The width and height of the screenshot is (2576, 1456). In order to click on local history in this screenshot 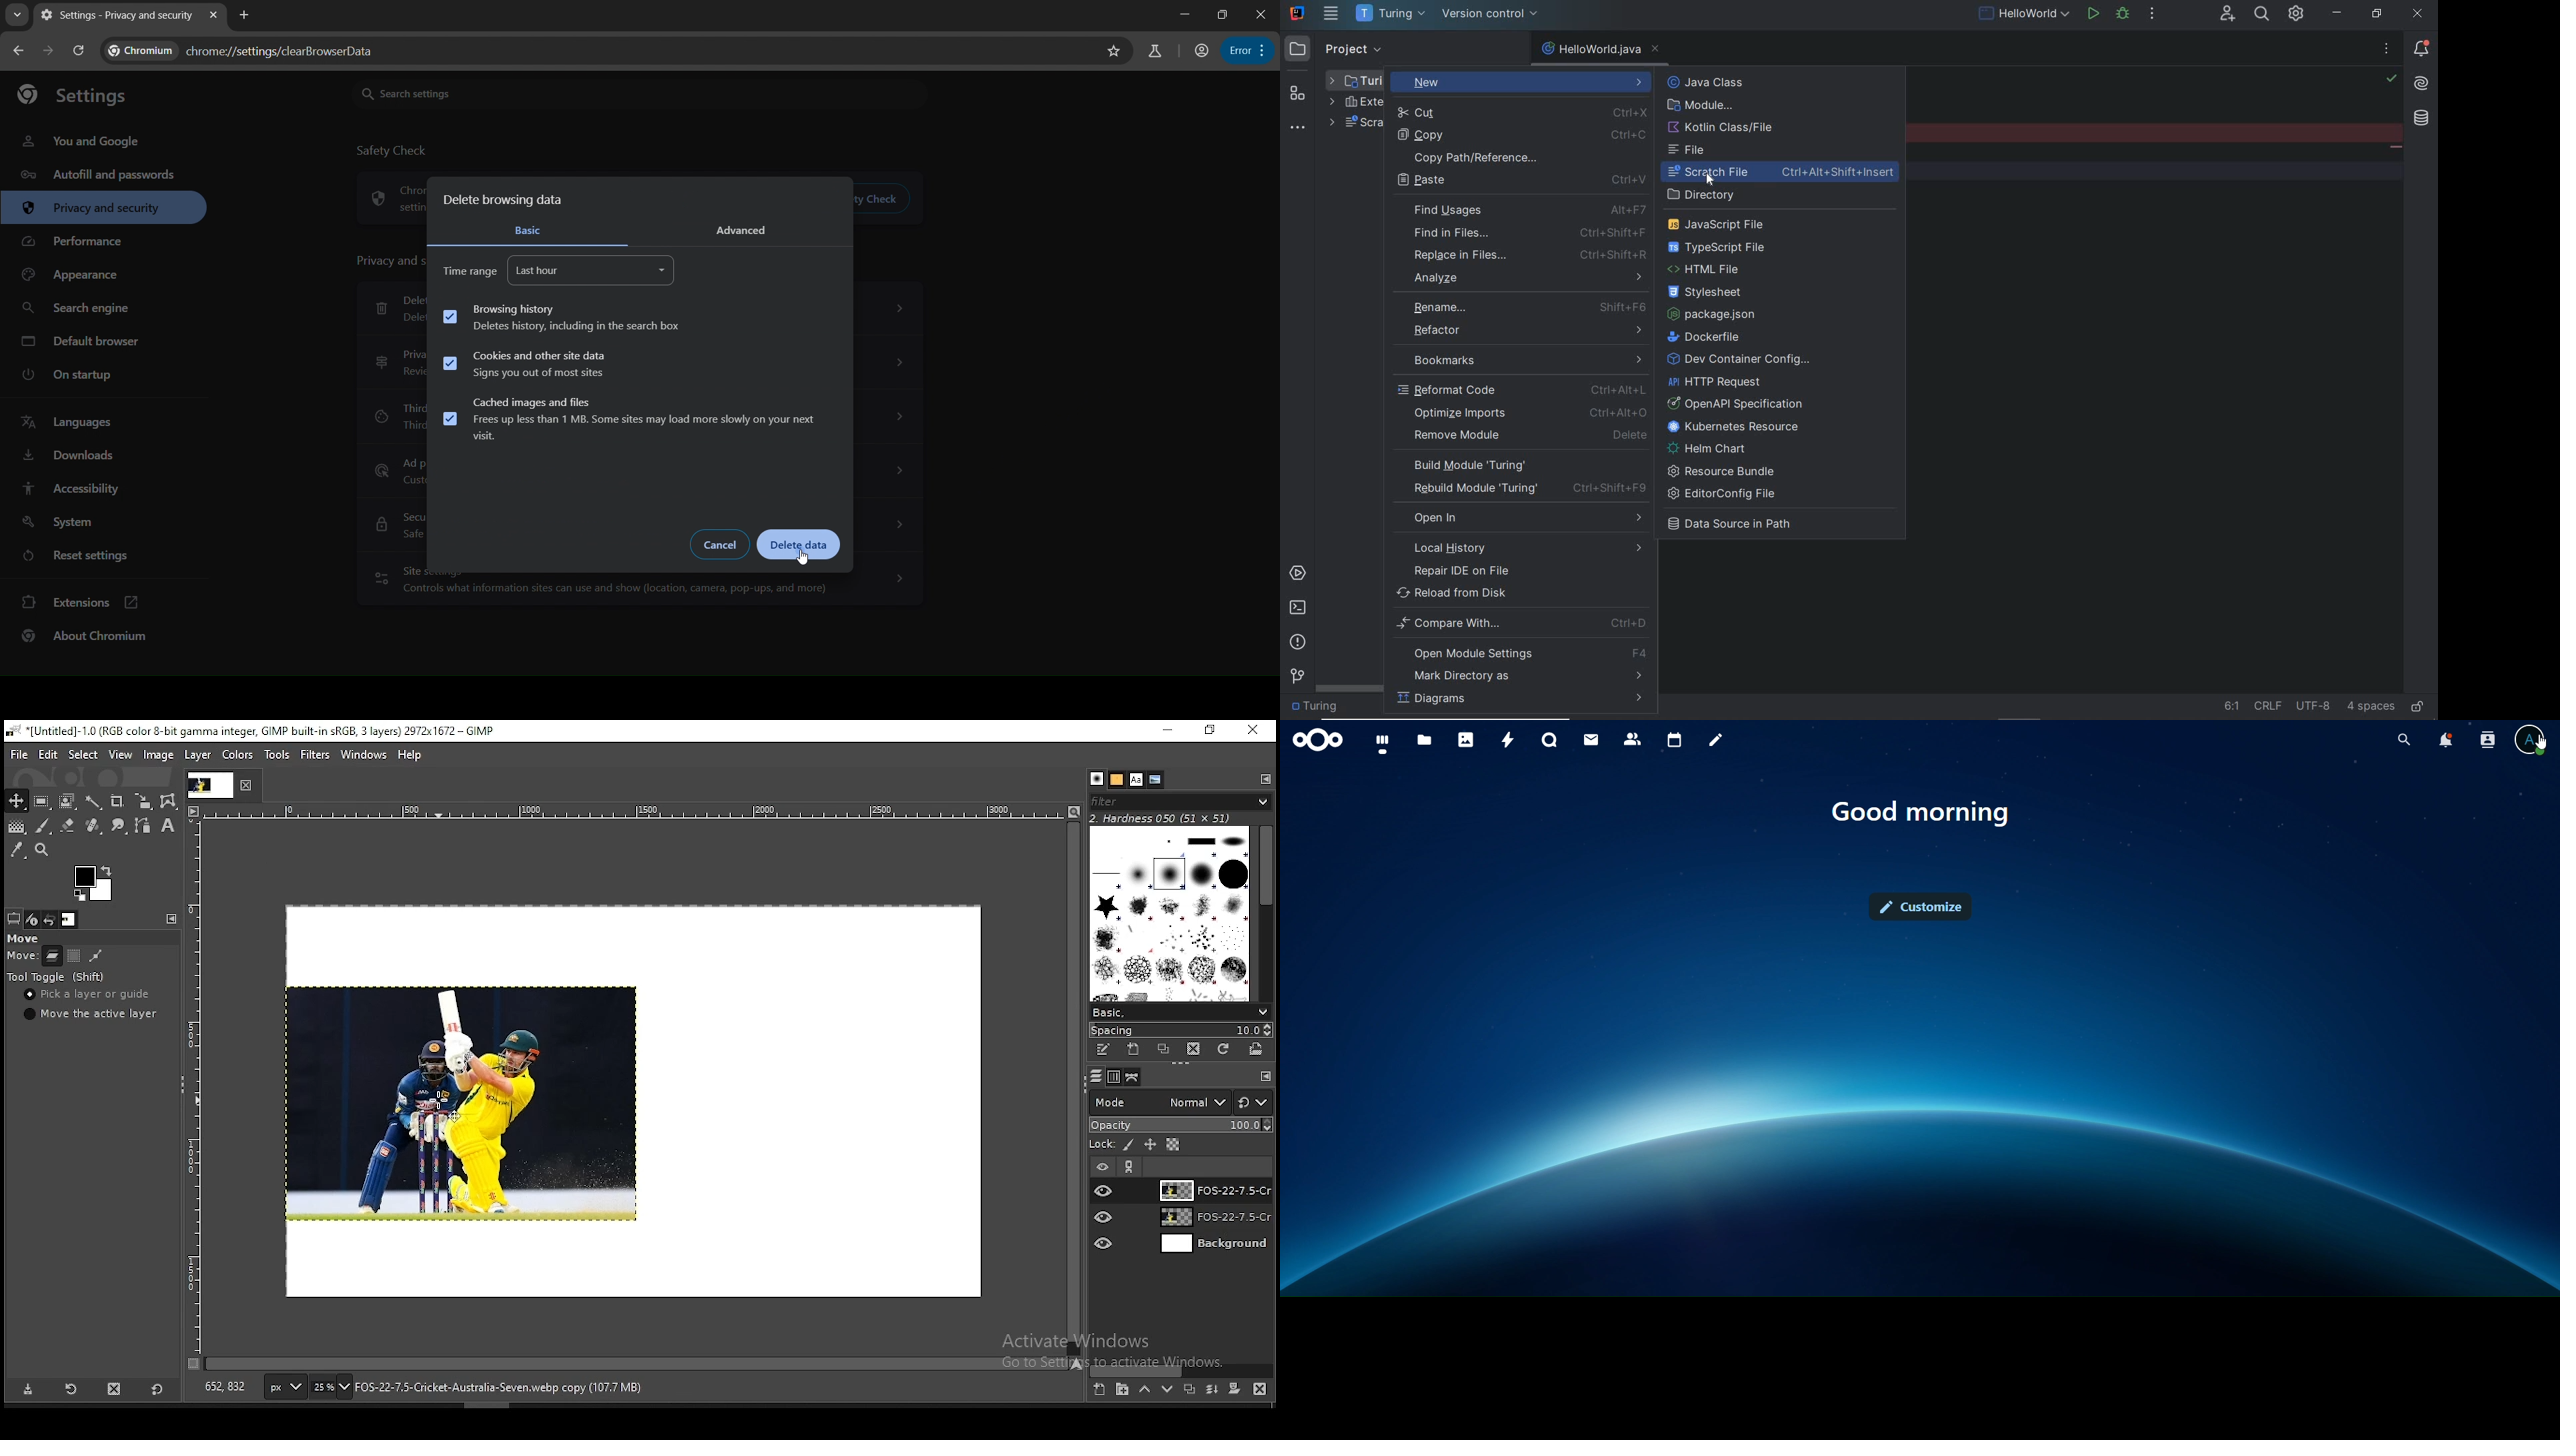, I will do `click(1517, 548)`.